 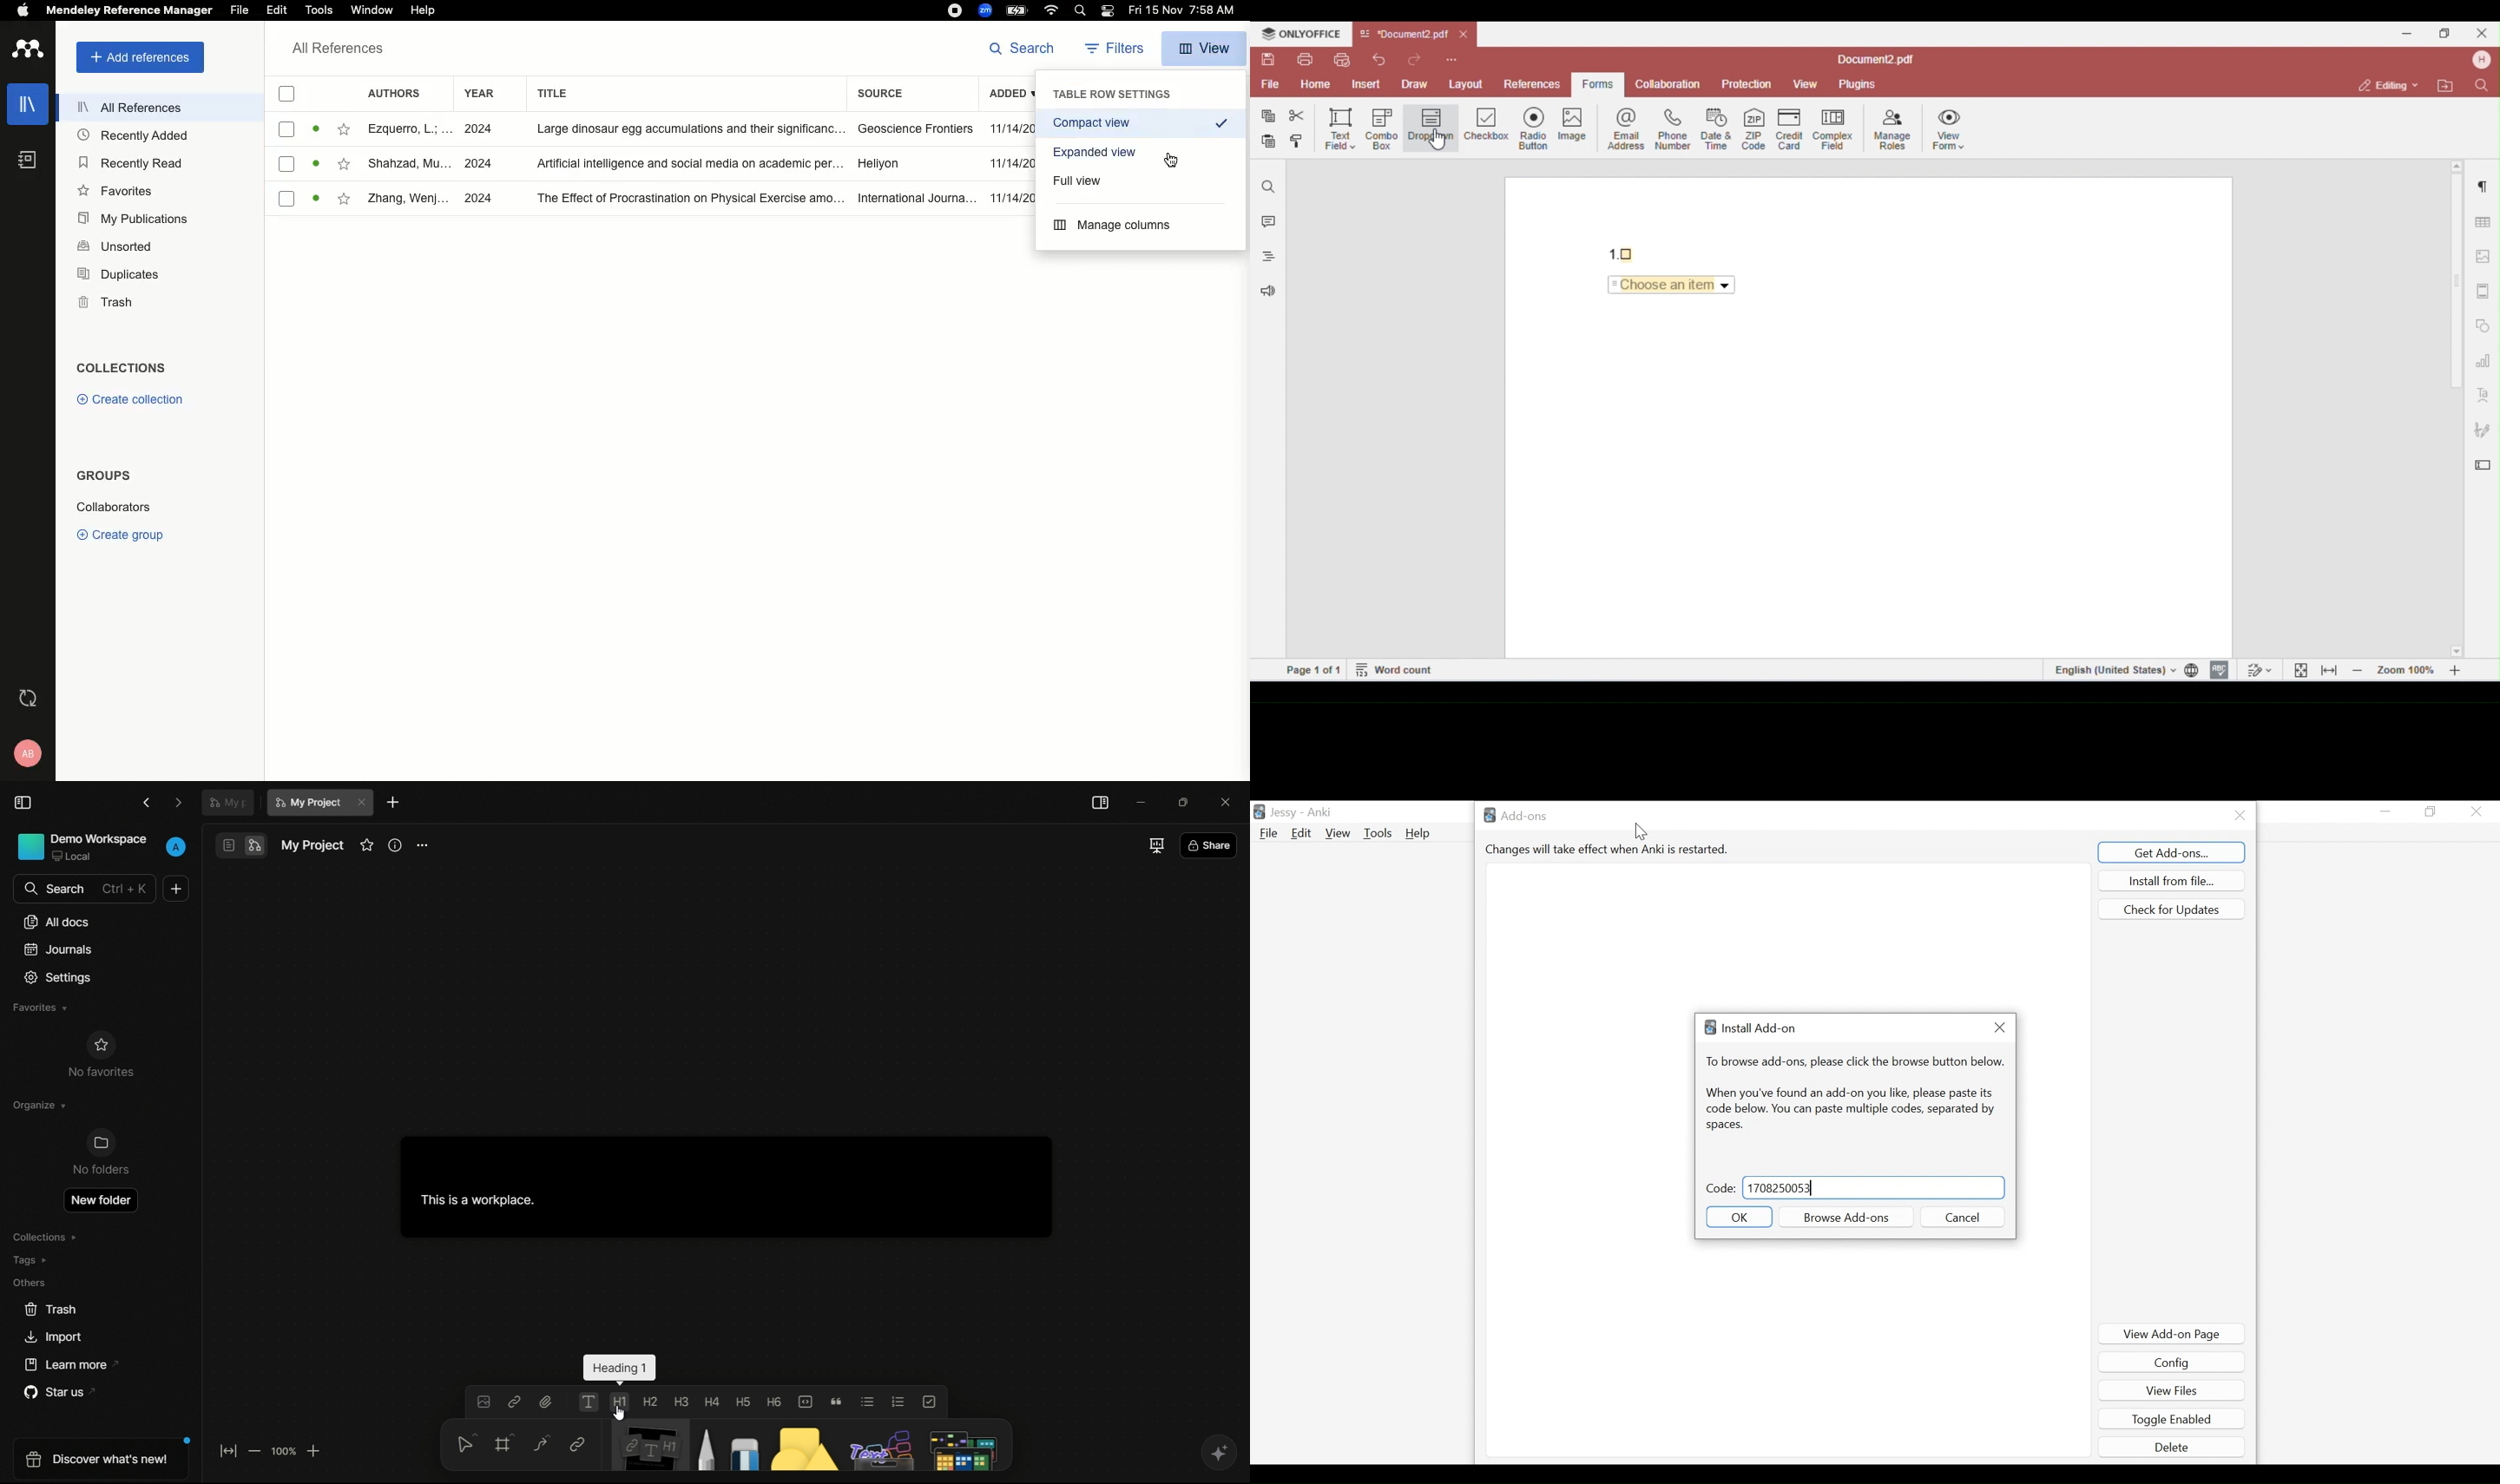 What do you see at coordinates (687, 165) in the screenshot?
I see `Artificial intelligence and social media on academic per...` at bounding box center [687, 165].